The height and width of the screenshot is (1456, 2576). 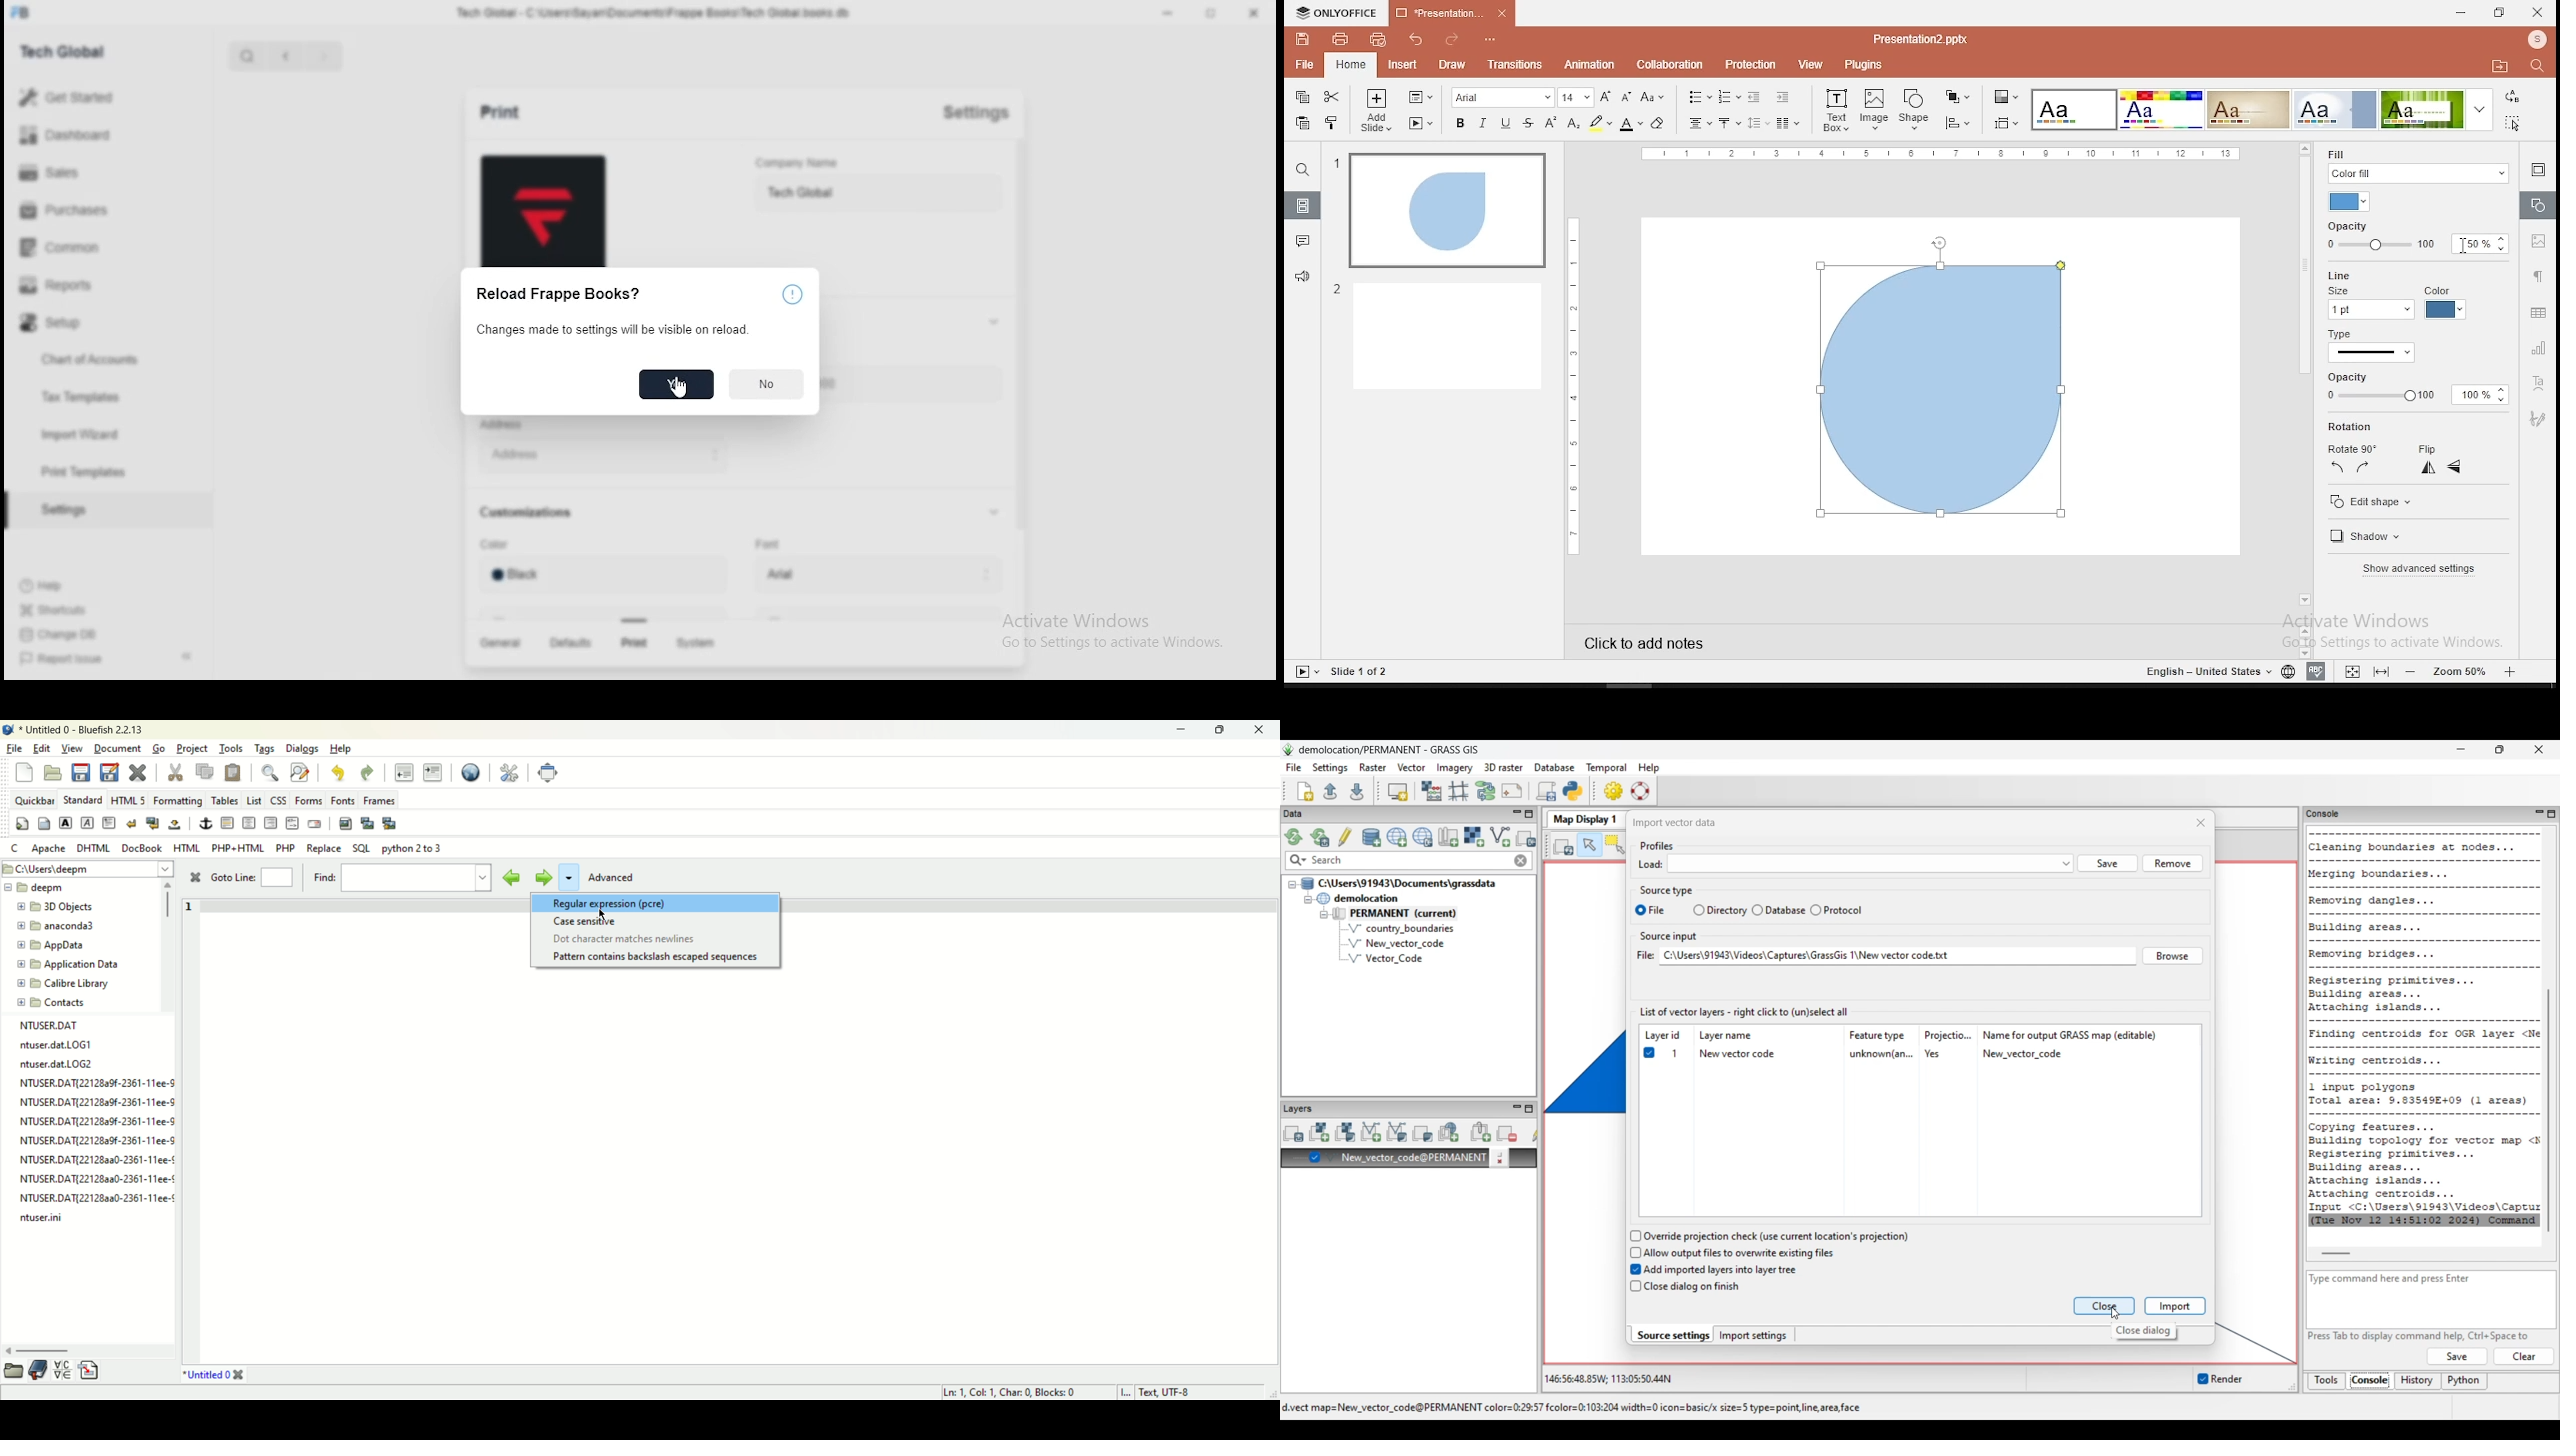 What do you see at coordinates (175, 773) in the screenshot?
I see `cut` at bounding box center [175, 773].